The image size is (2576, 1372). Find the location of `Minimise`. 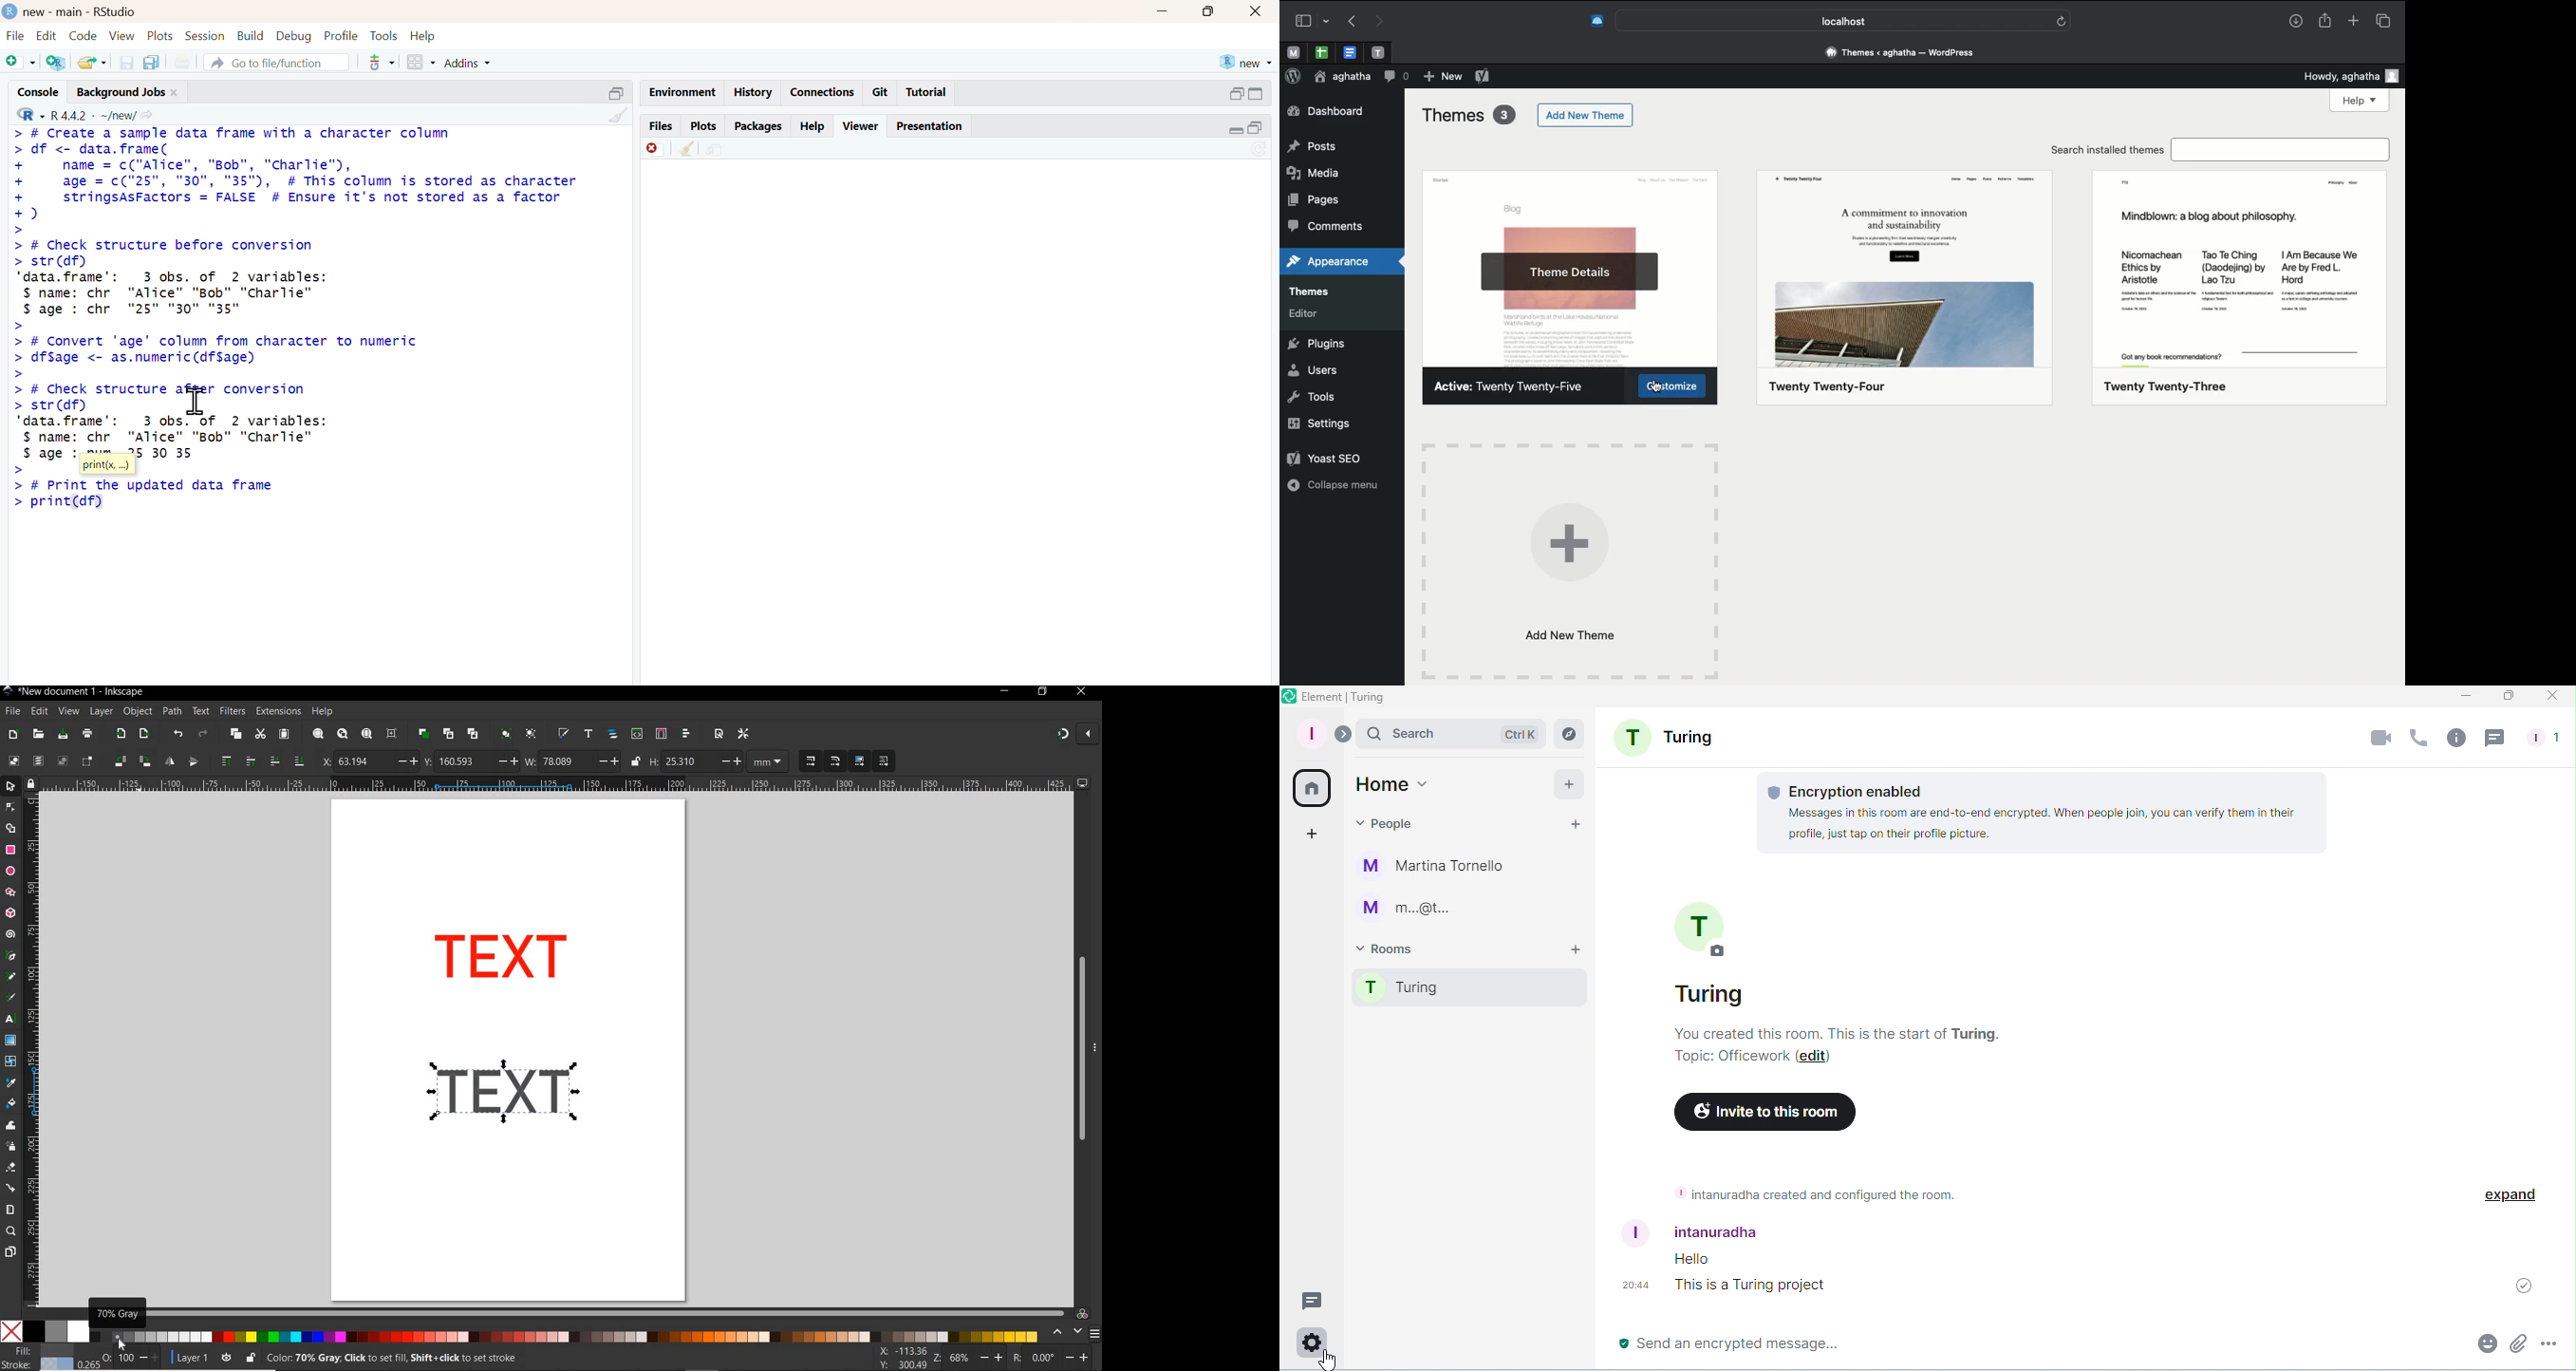

Minimise is located at coordinates (1163, 10).